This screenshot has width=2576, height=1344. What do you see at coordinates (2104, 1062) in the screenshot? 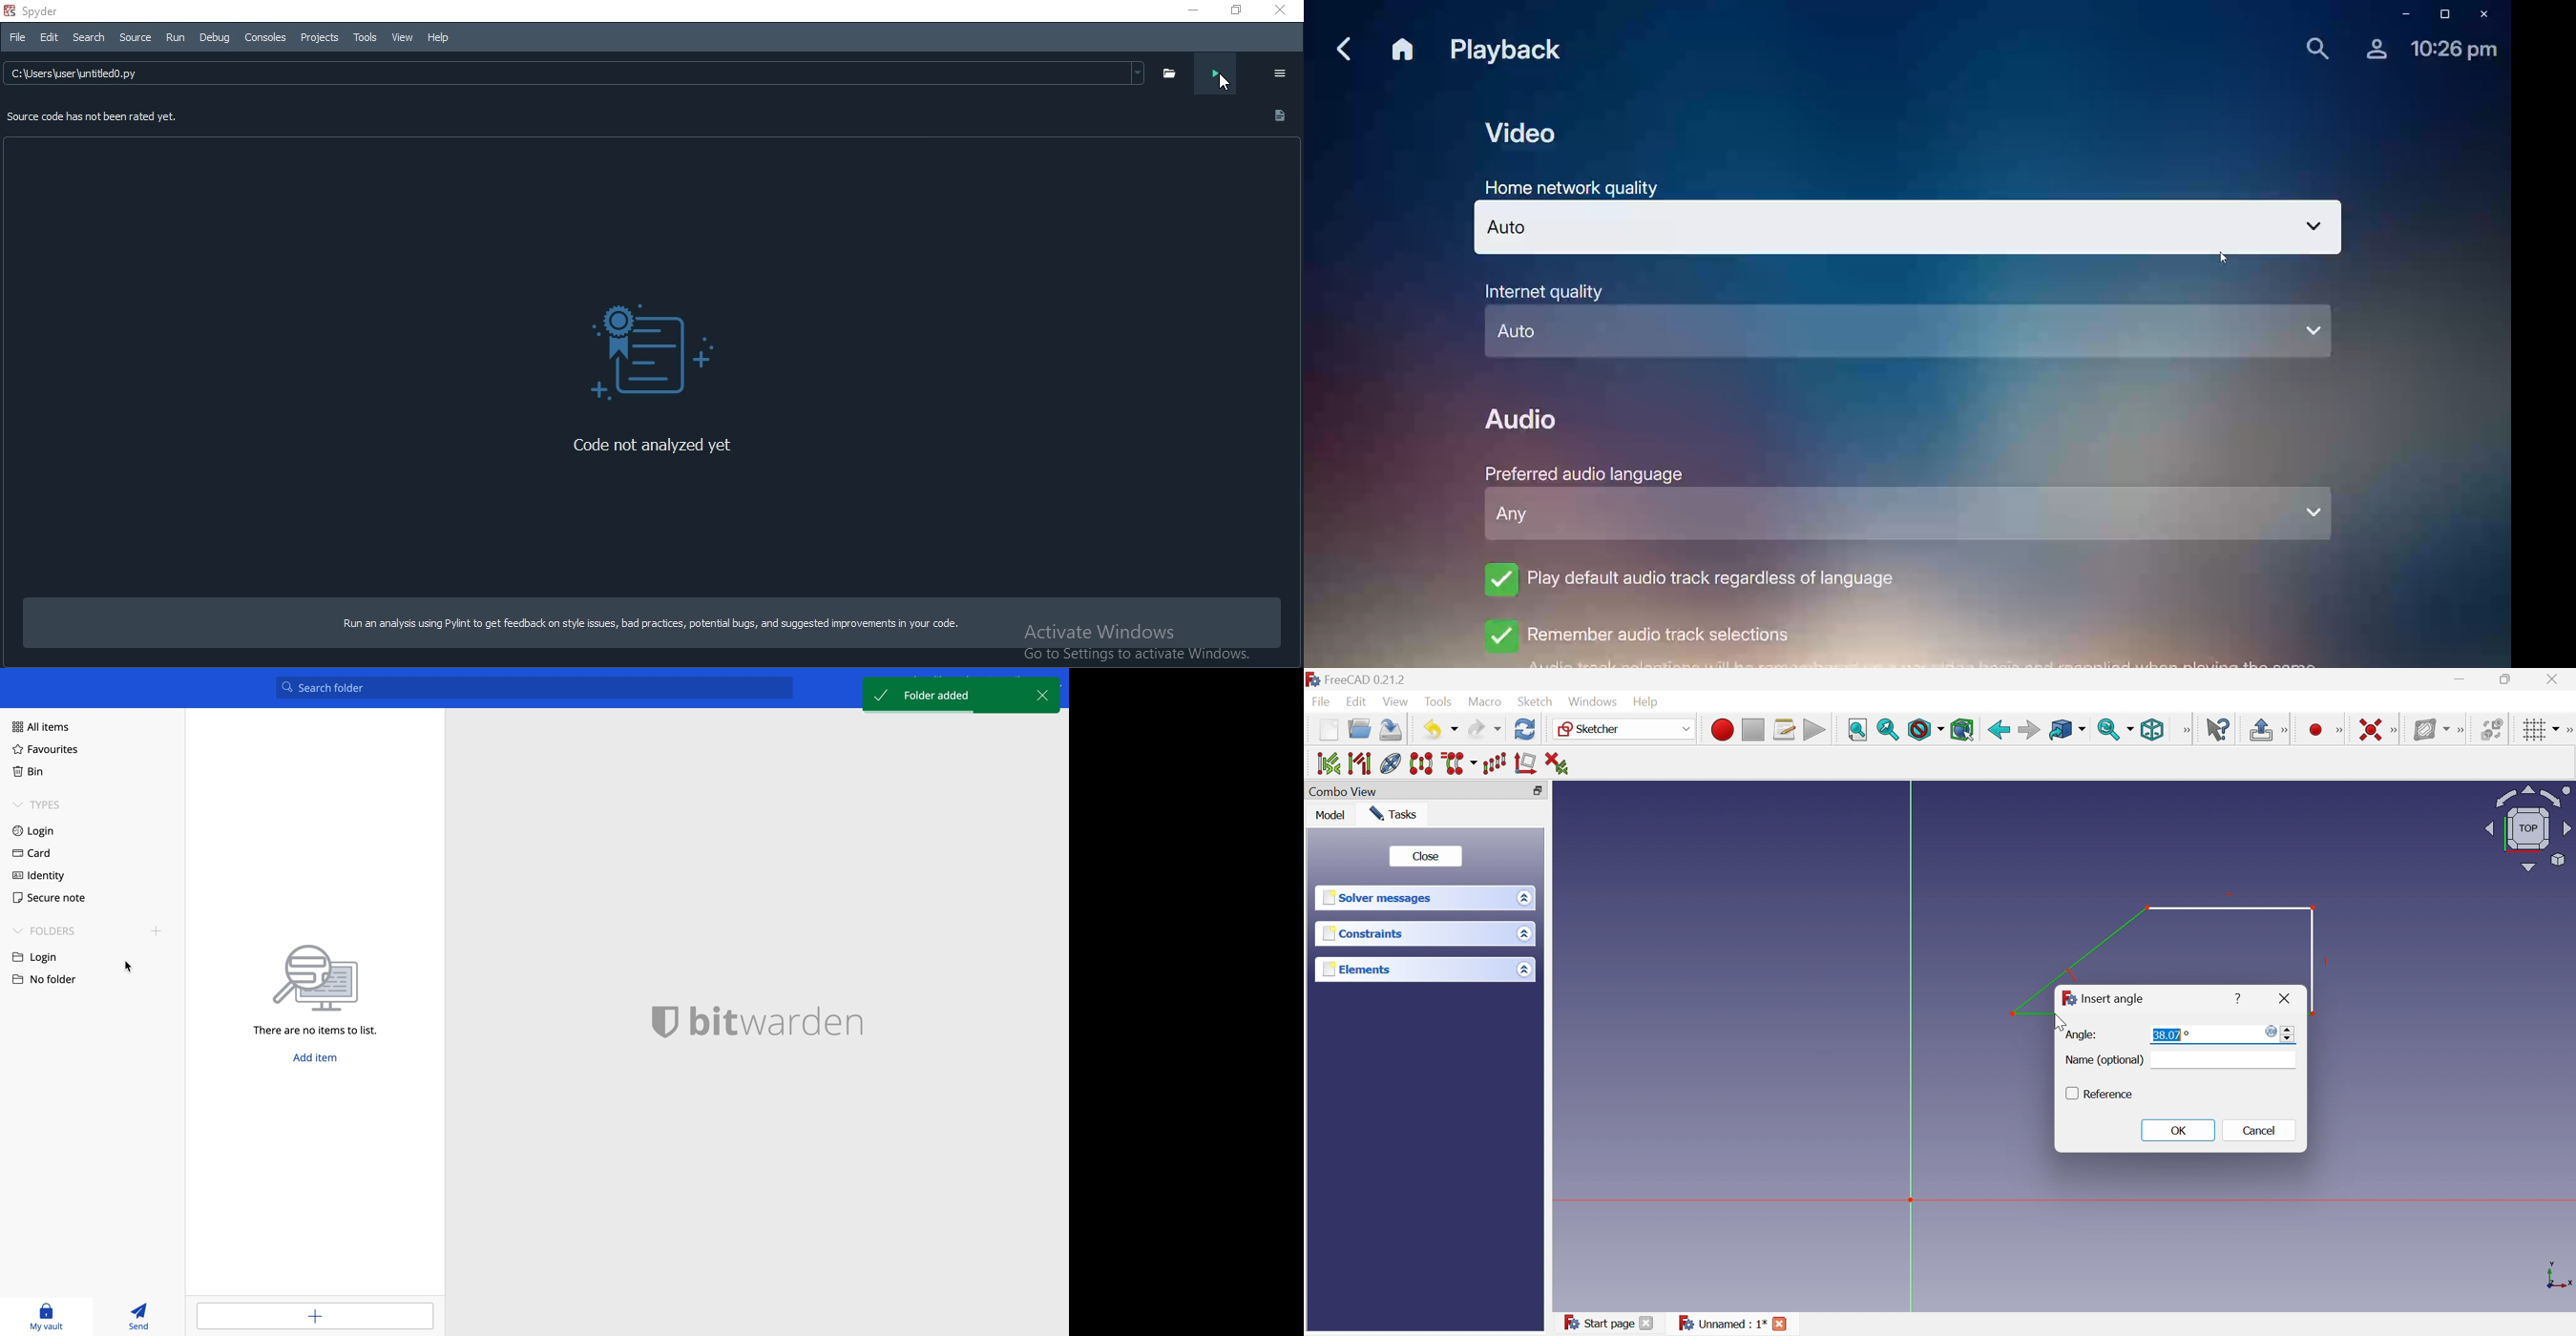
I see `Name (optional)` at bounding box center [2104, 1062].